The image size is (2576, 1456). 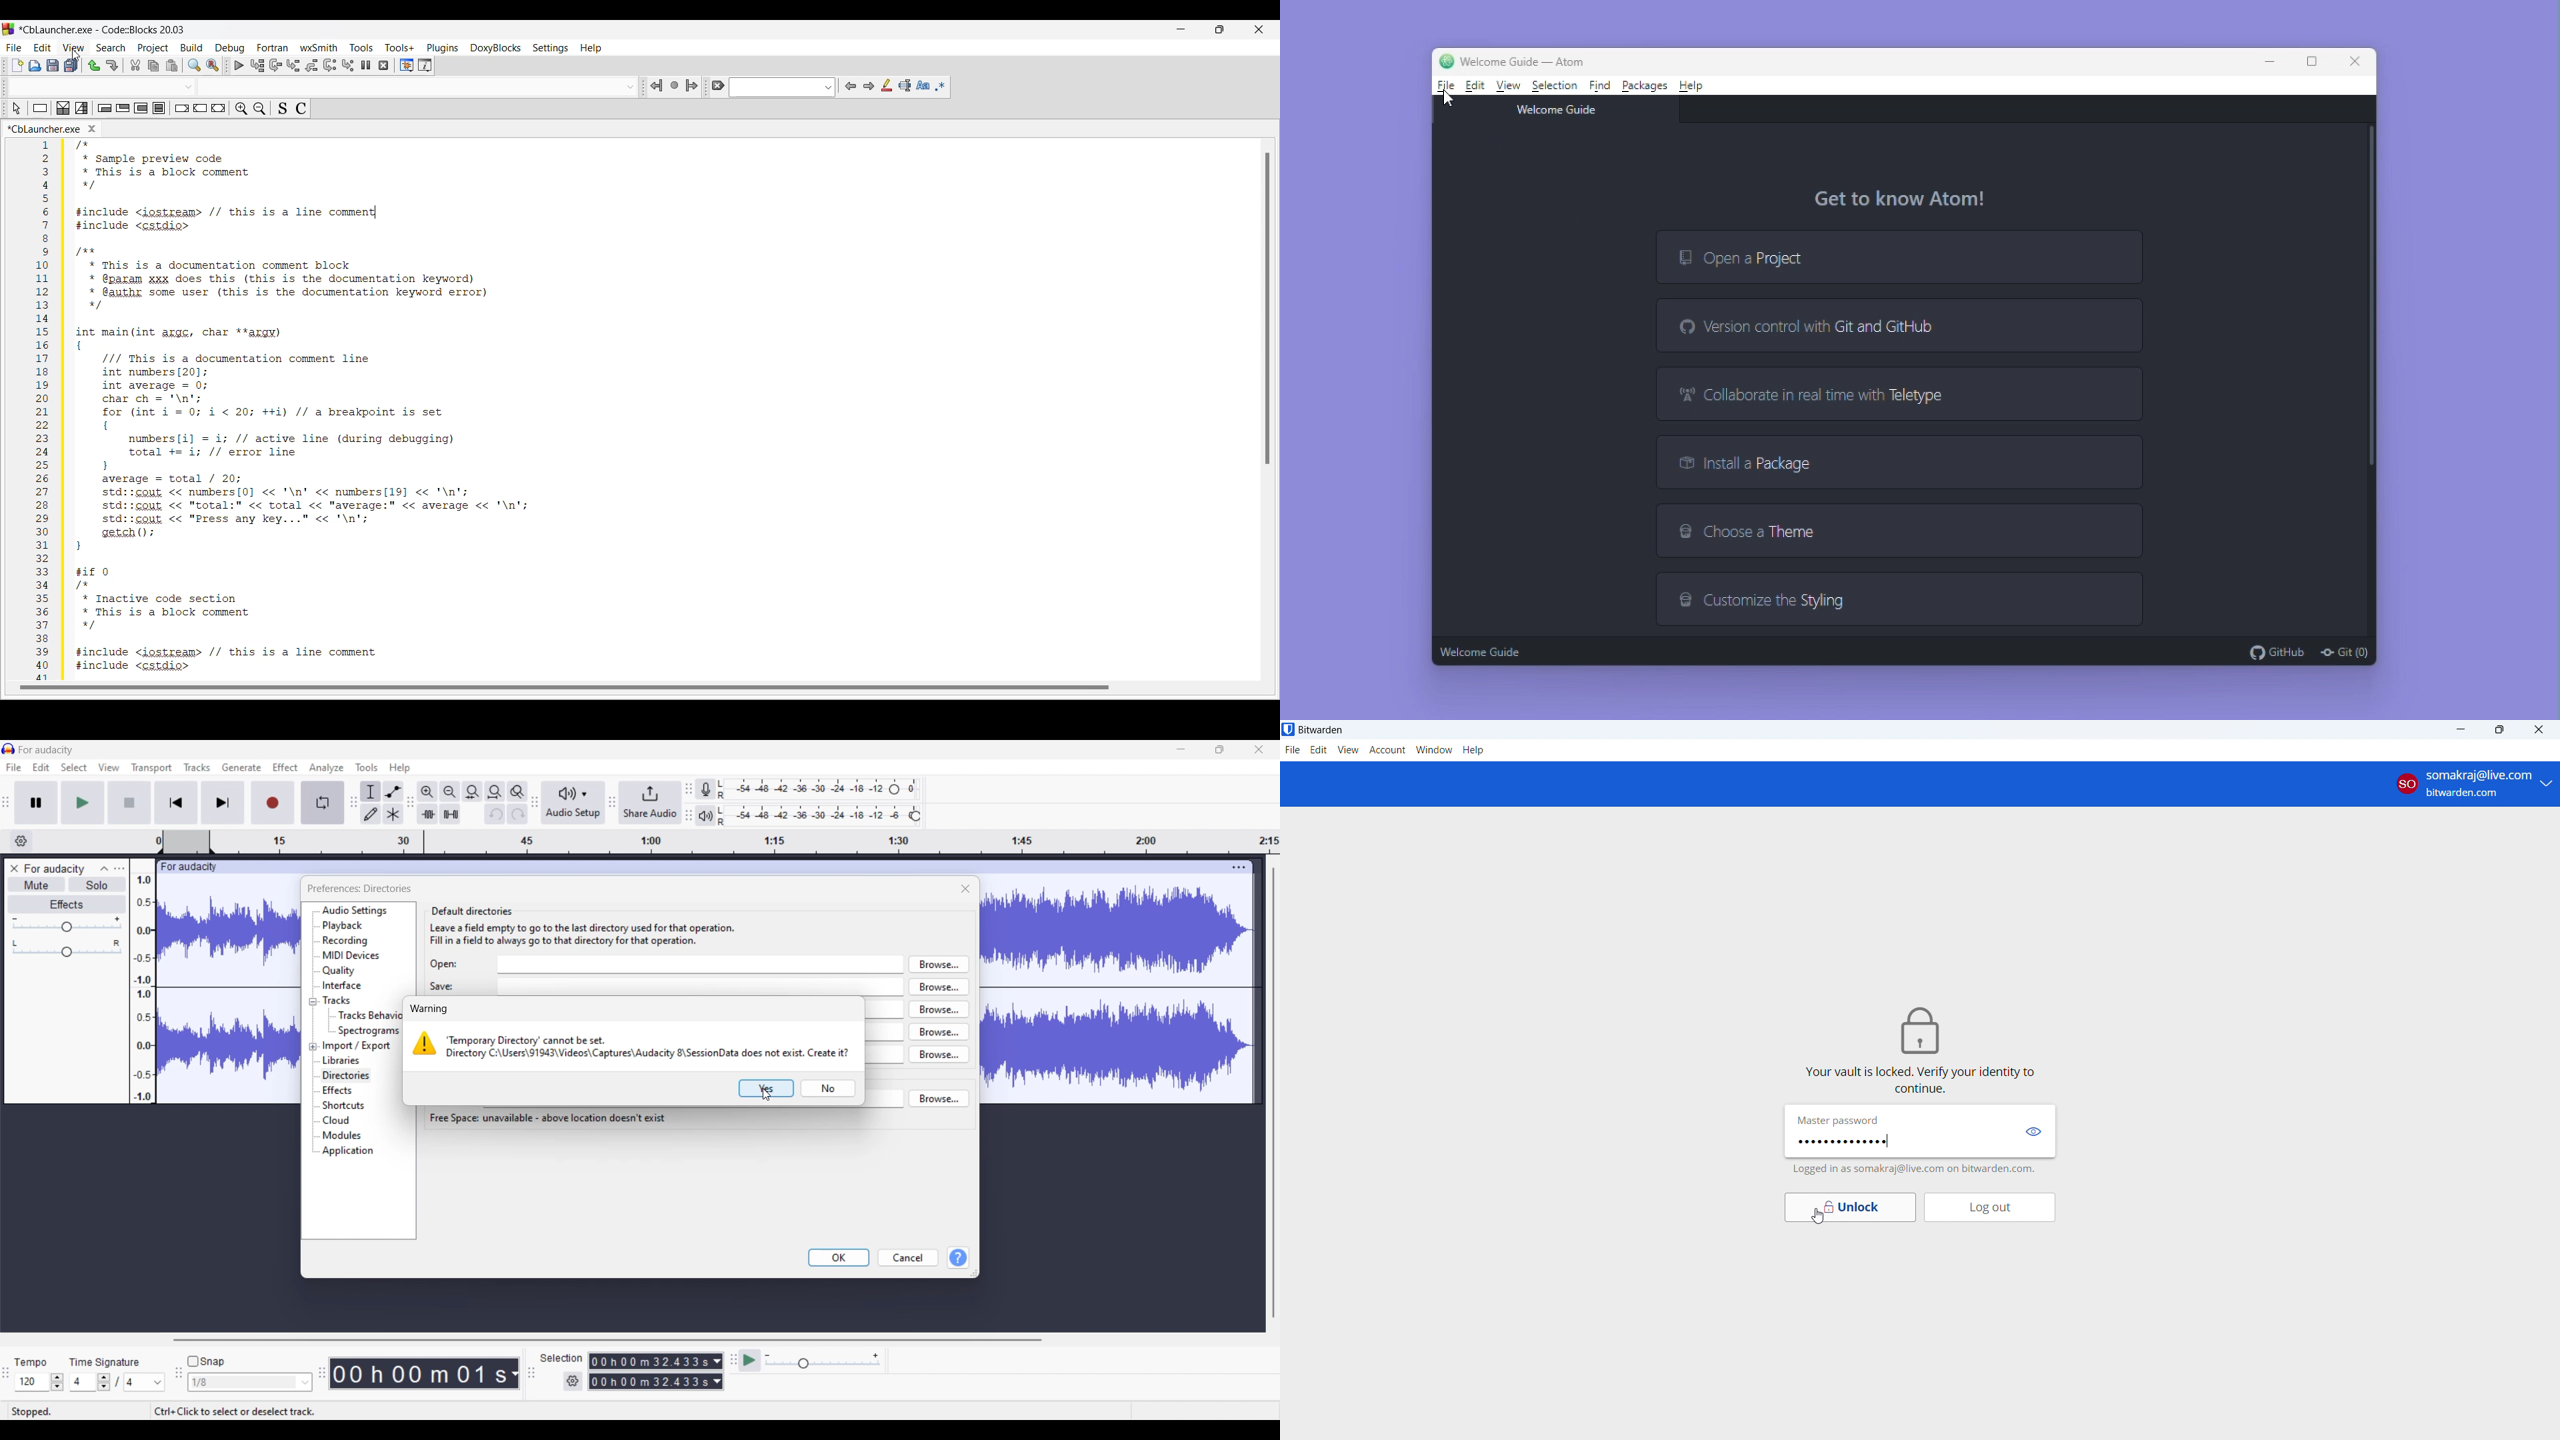 What do you see at coordinates (1105, 981) in the screenshot?
I see `Current track` at bounding box center [1105, 981].